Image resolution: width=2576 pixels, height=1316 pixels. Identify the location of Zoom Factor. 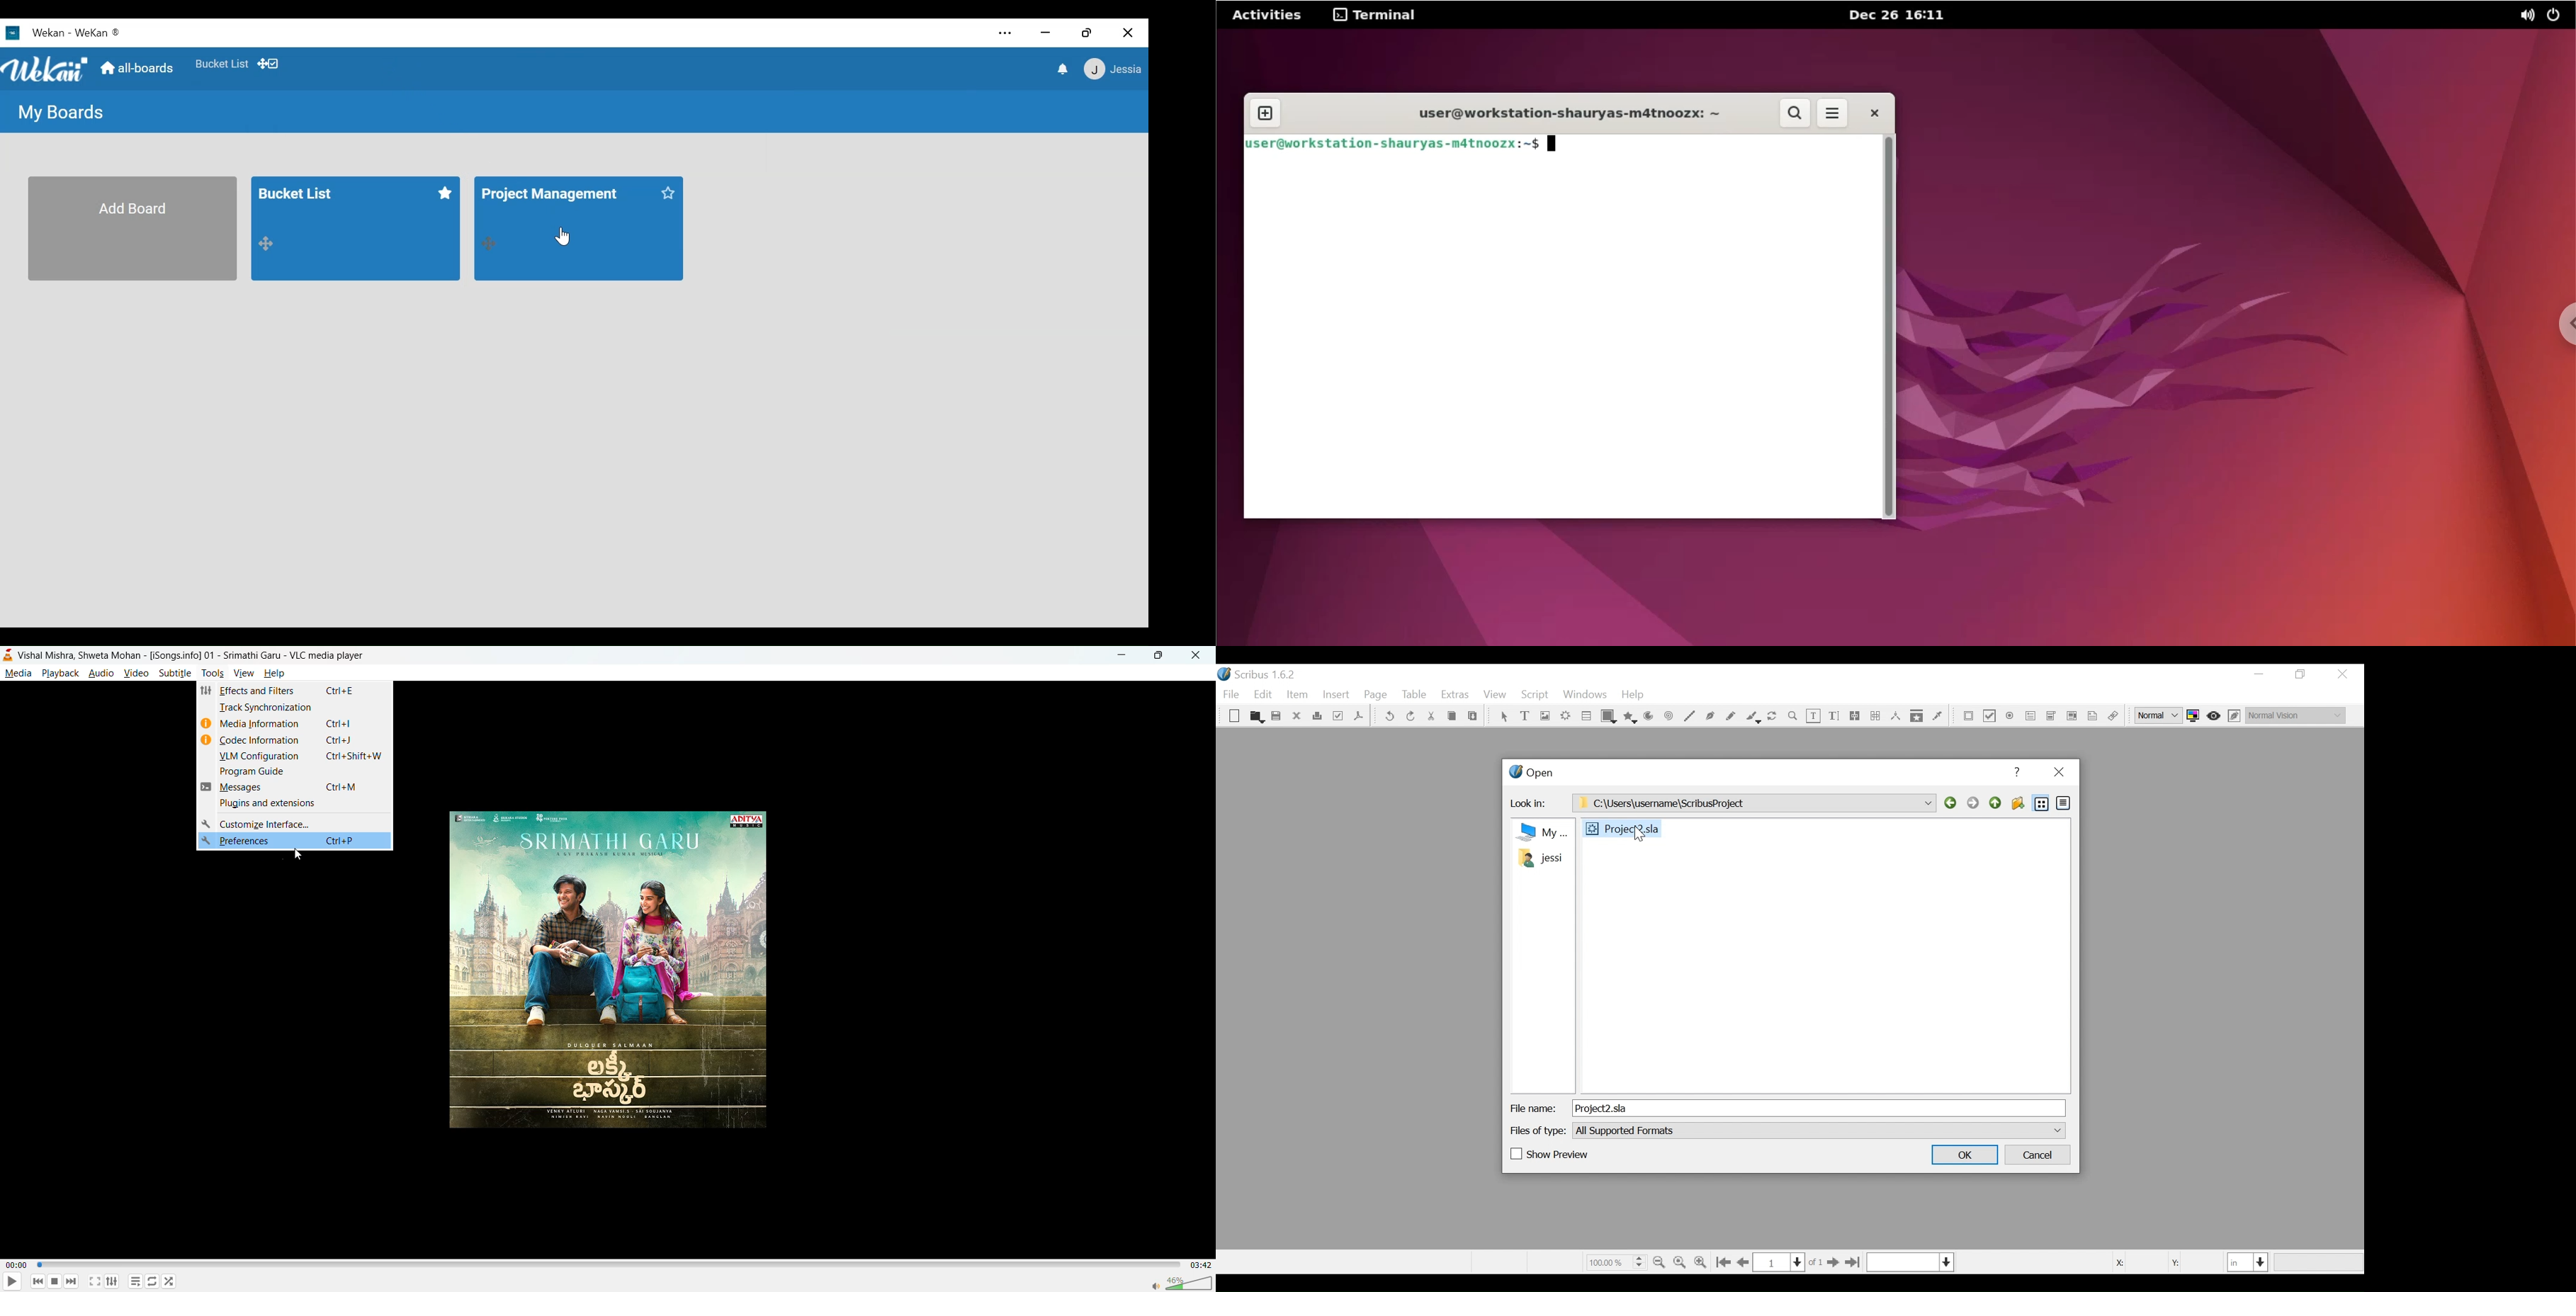
(1615, 1261).